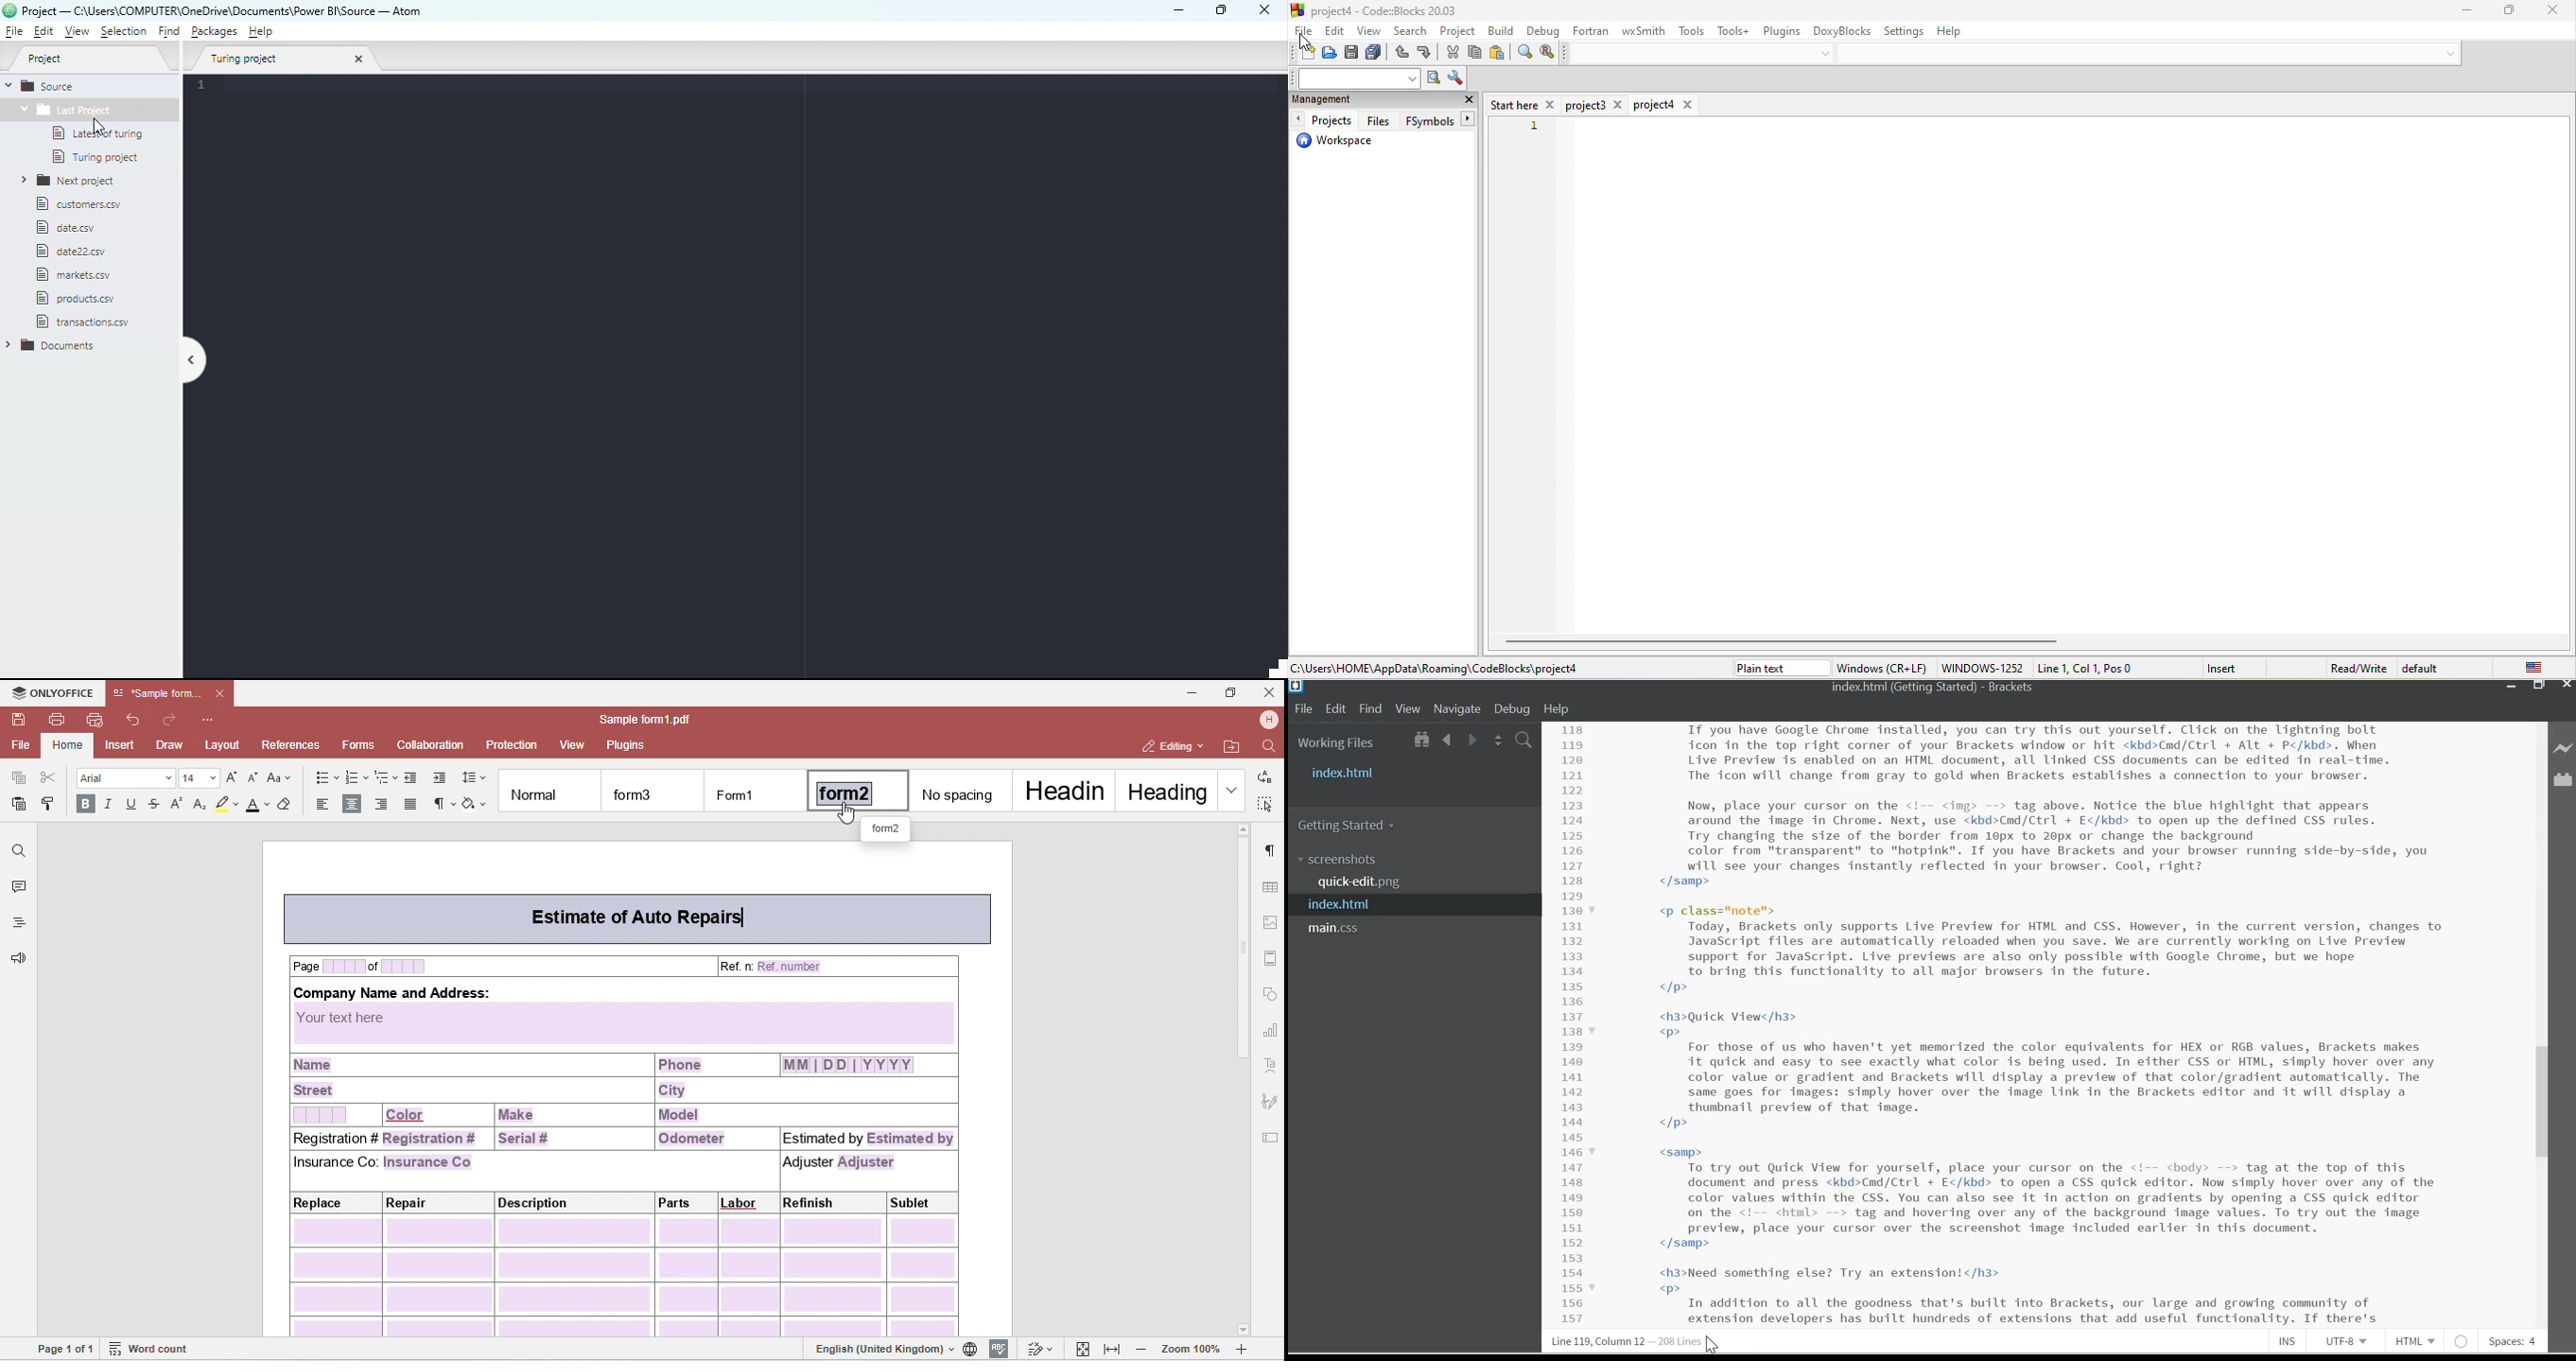  Describe the element at coordinates (2461, 1343) in the screenshot. I see `No Intel Available for HTML` at that location.